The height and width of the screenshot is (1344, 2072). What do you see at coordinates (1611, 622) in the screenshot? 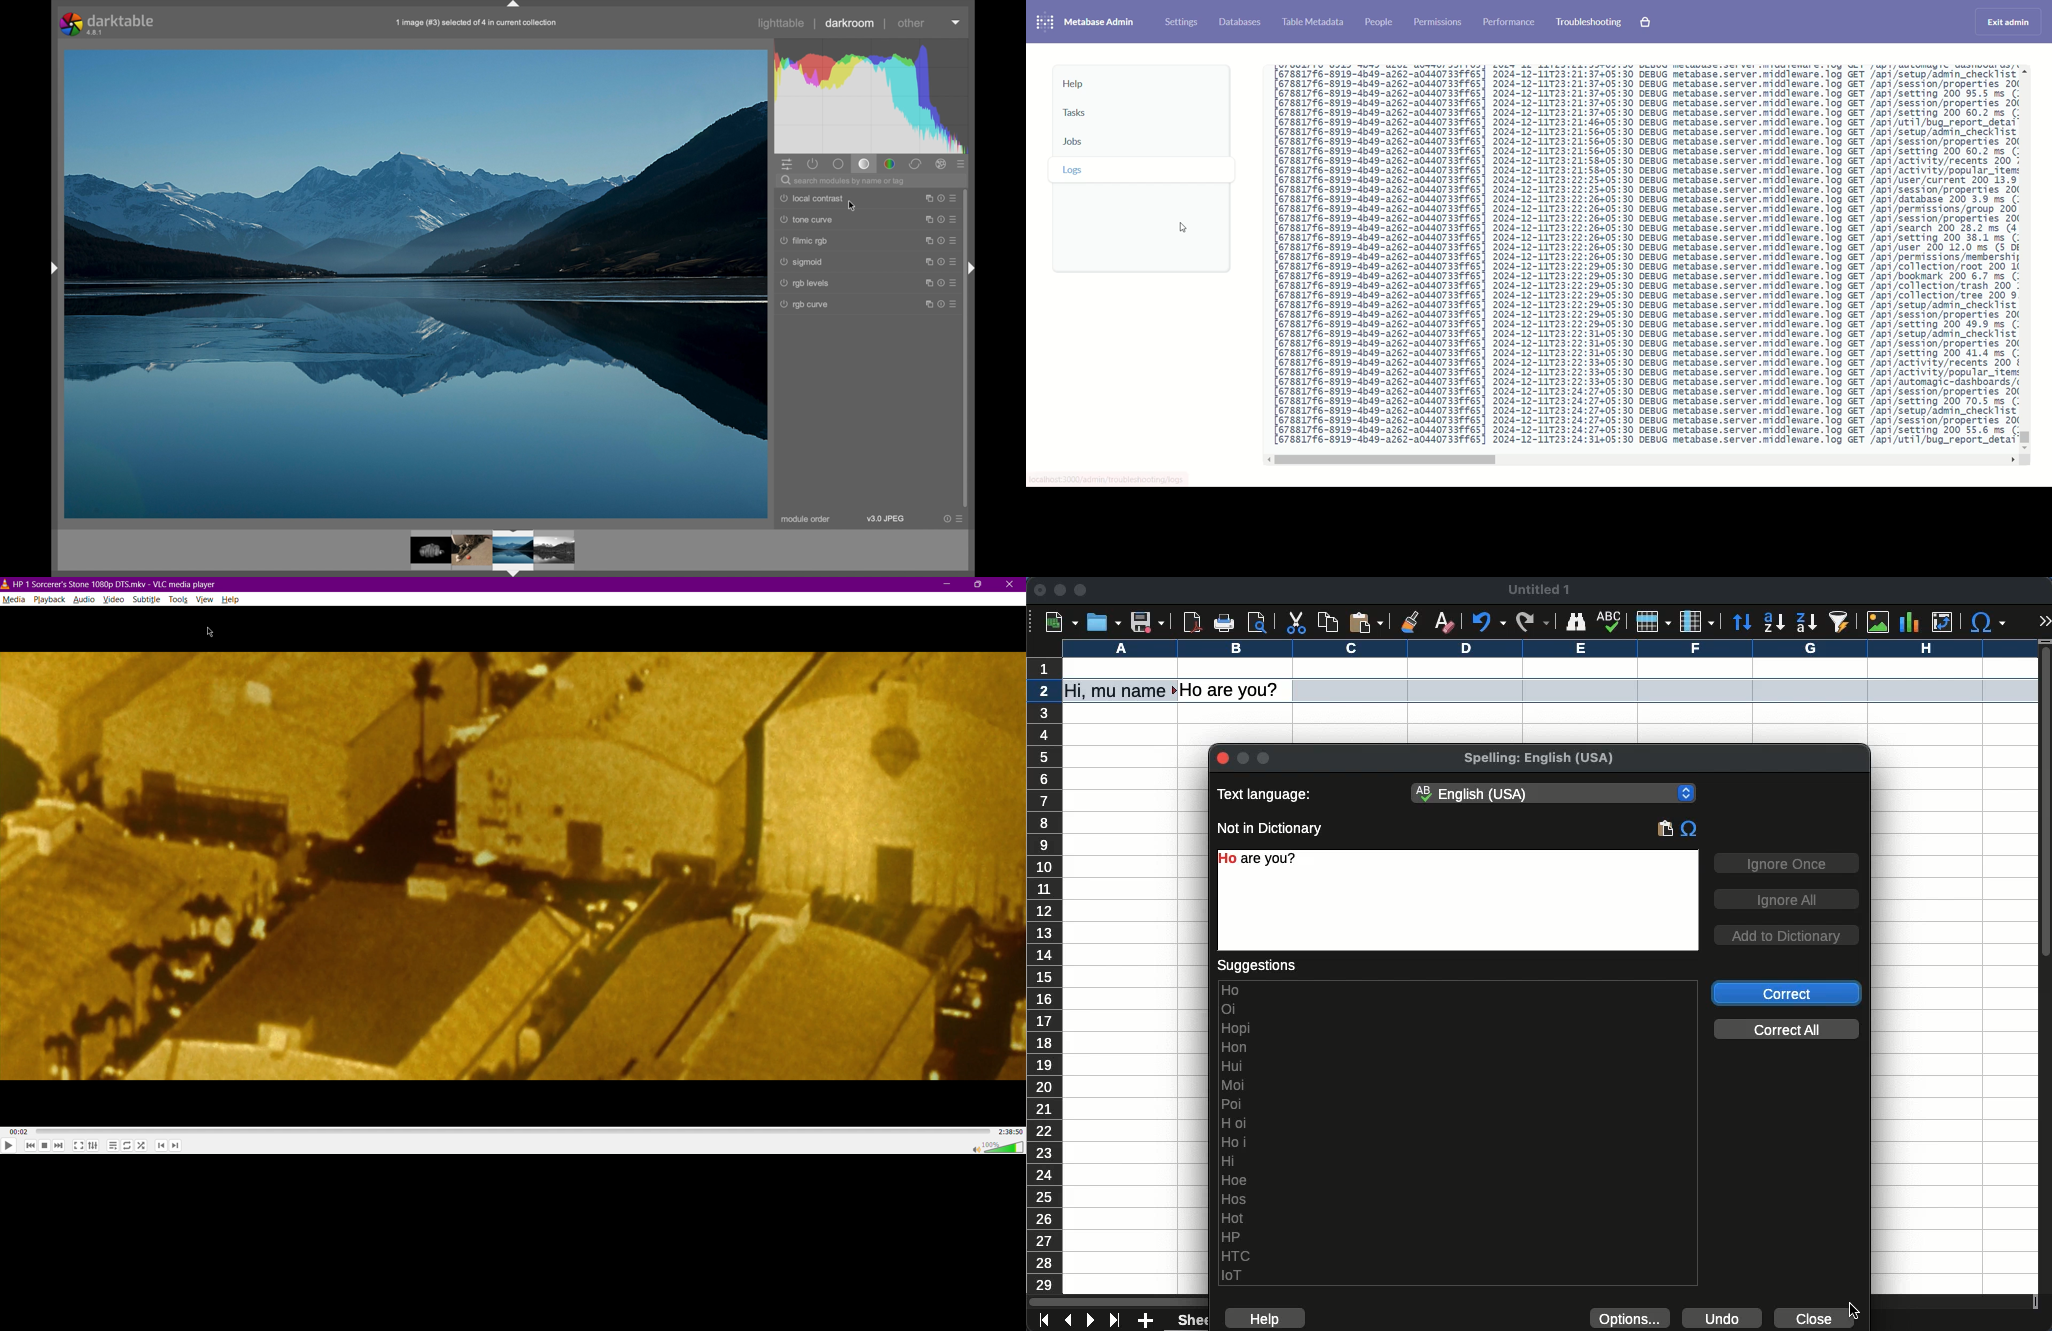
I see `spell check` at bounding box center [1611, 622].